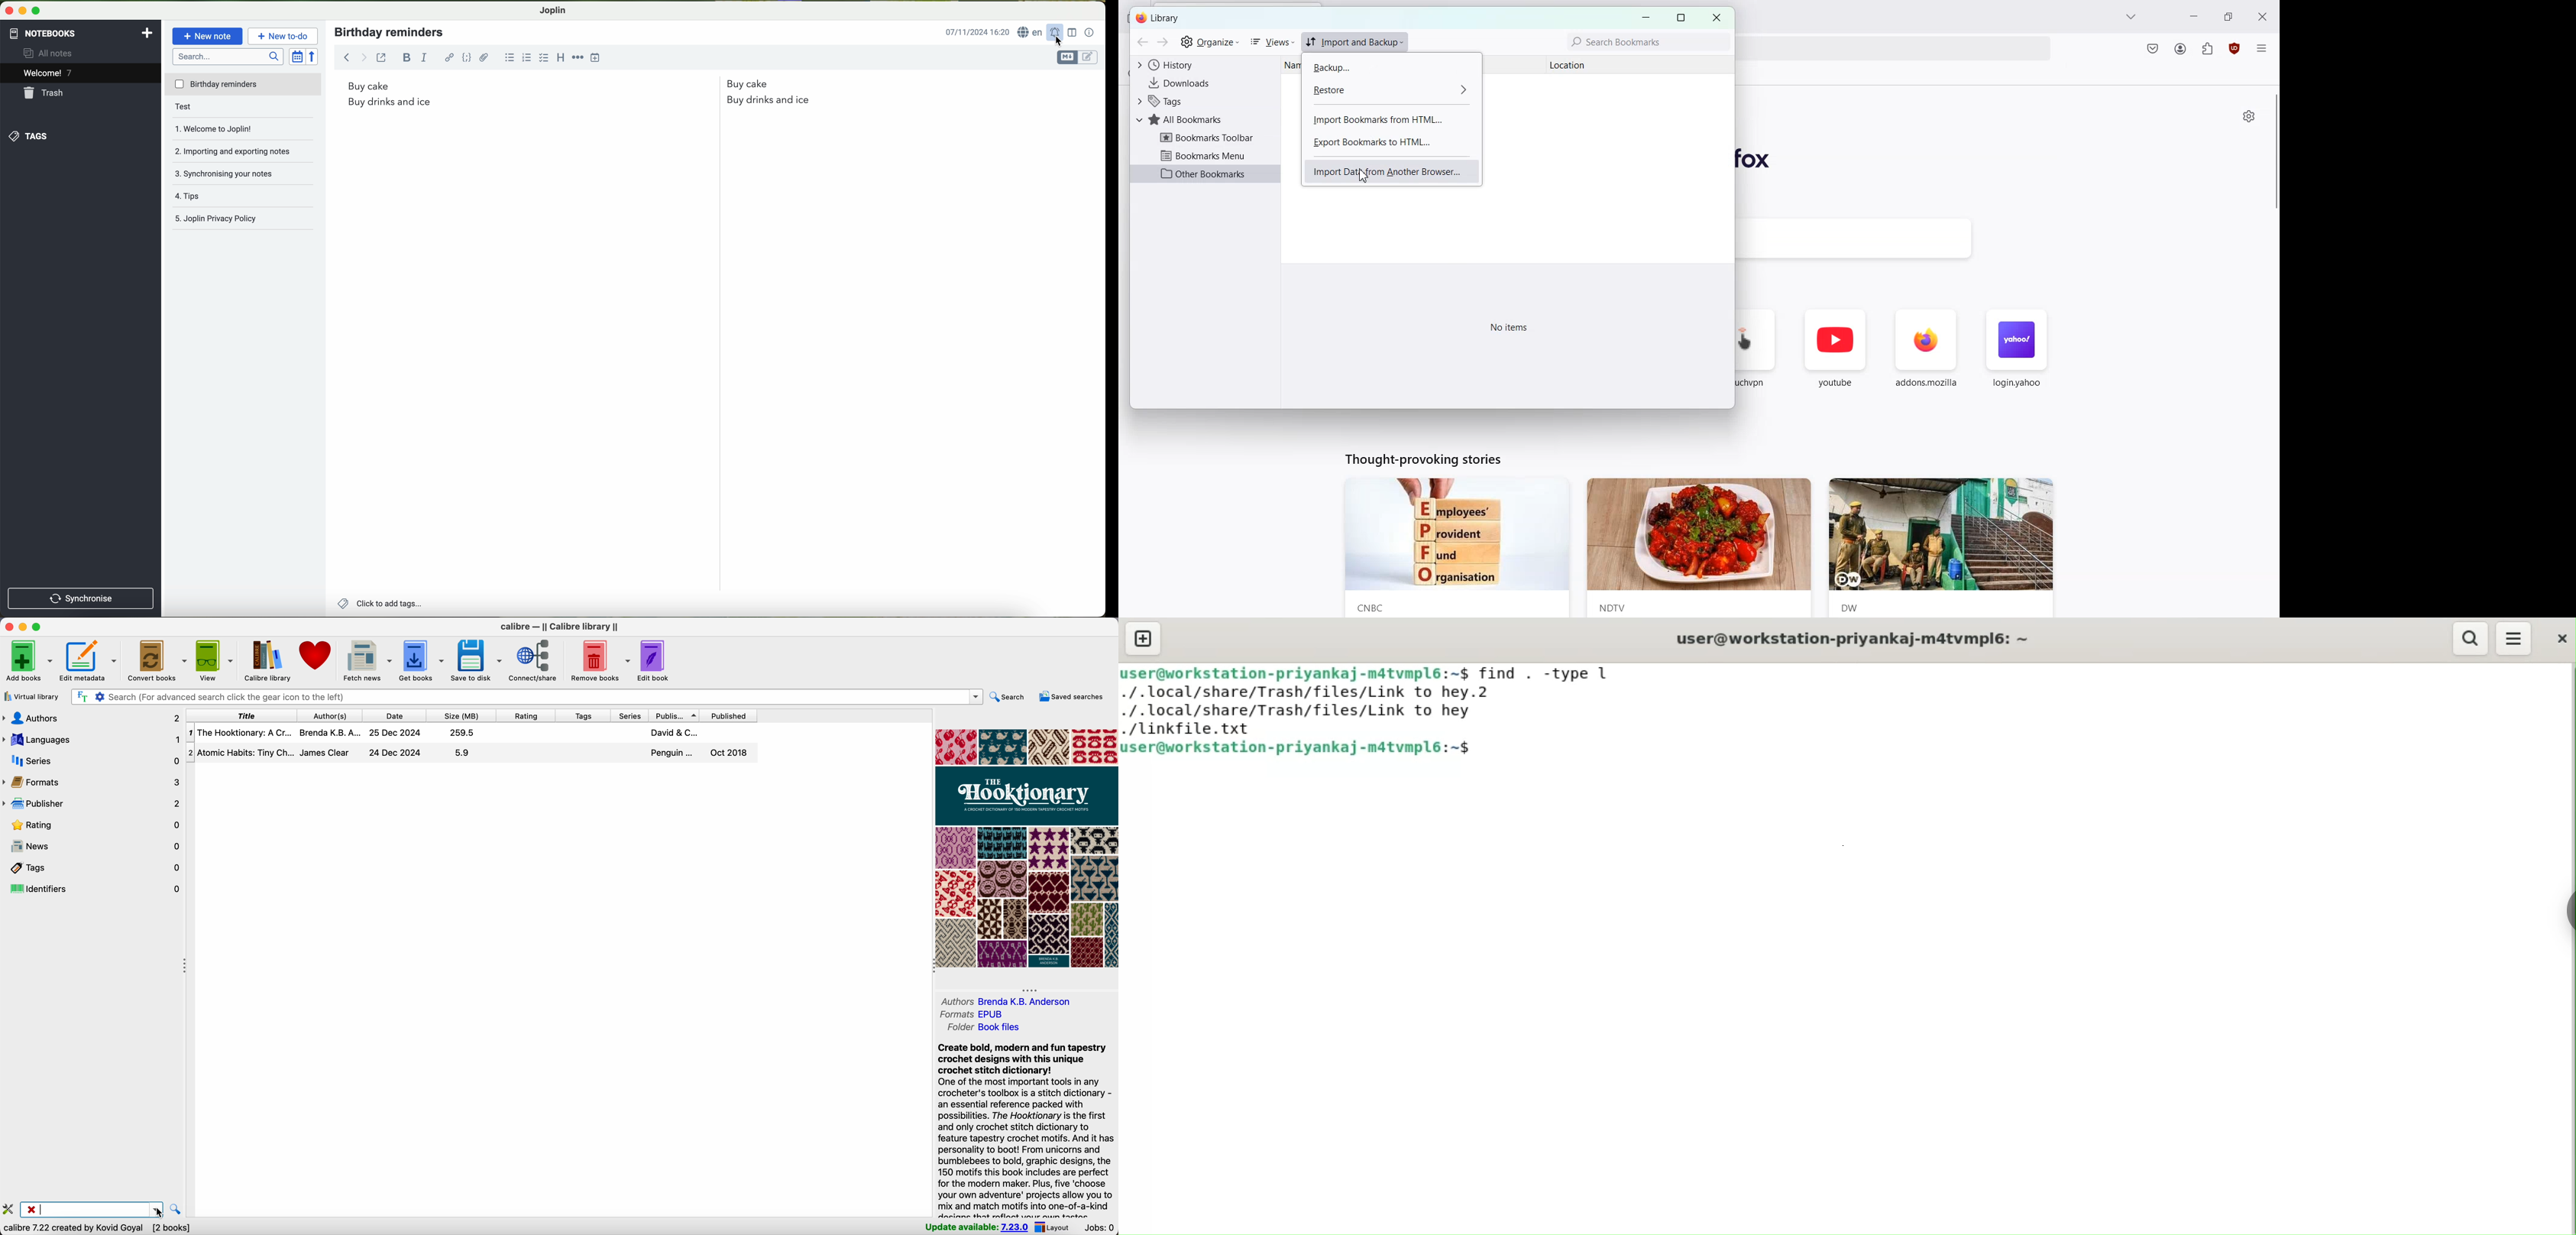 This screenshot has height=1260, width=2576. Describe the element at coordinates (317, 655) in the screenshot. I see `donate` at that location.